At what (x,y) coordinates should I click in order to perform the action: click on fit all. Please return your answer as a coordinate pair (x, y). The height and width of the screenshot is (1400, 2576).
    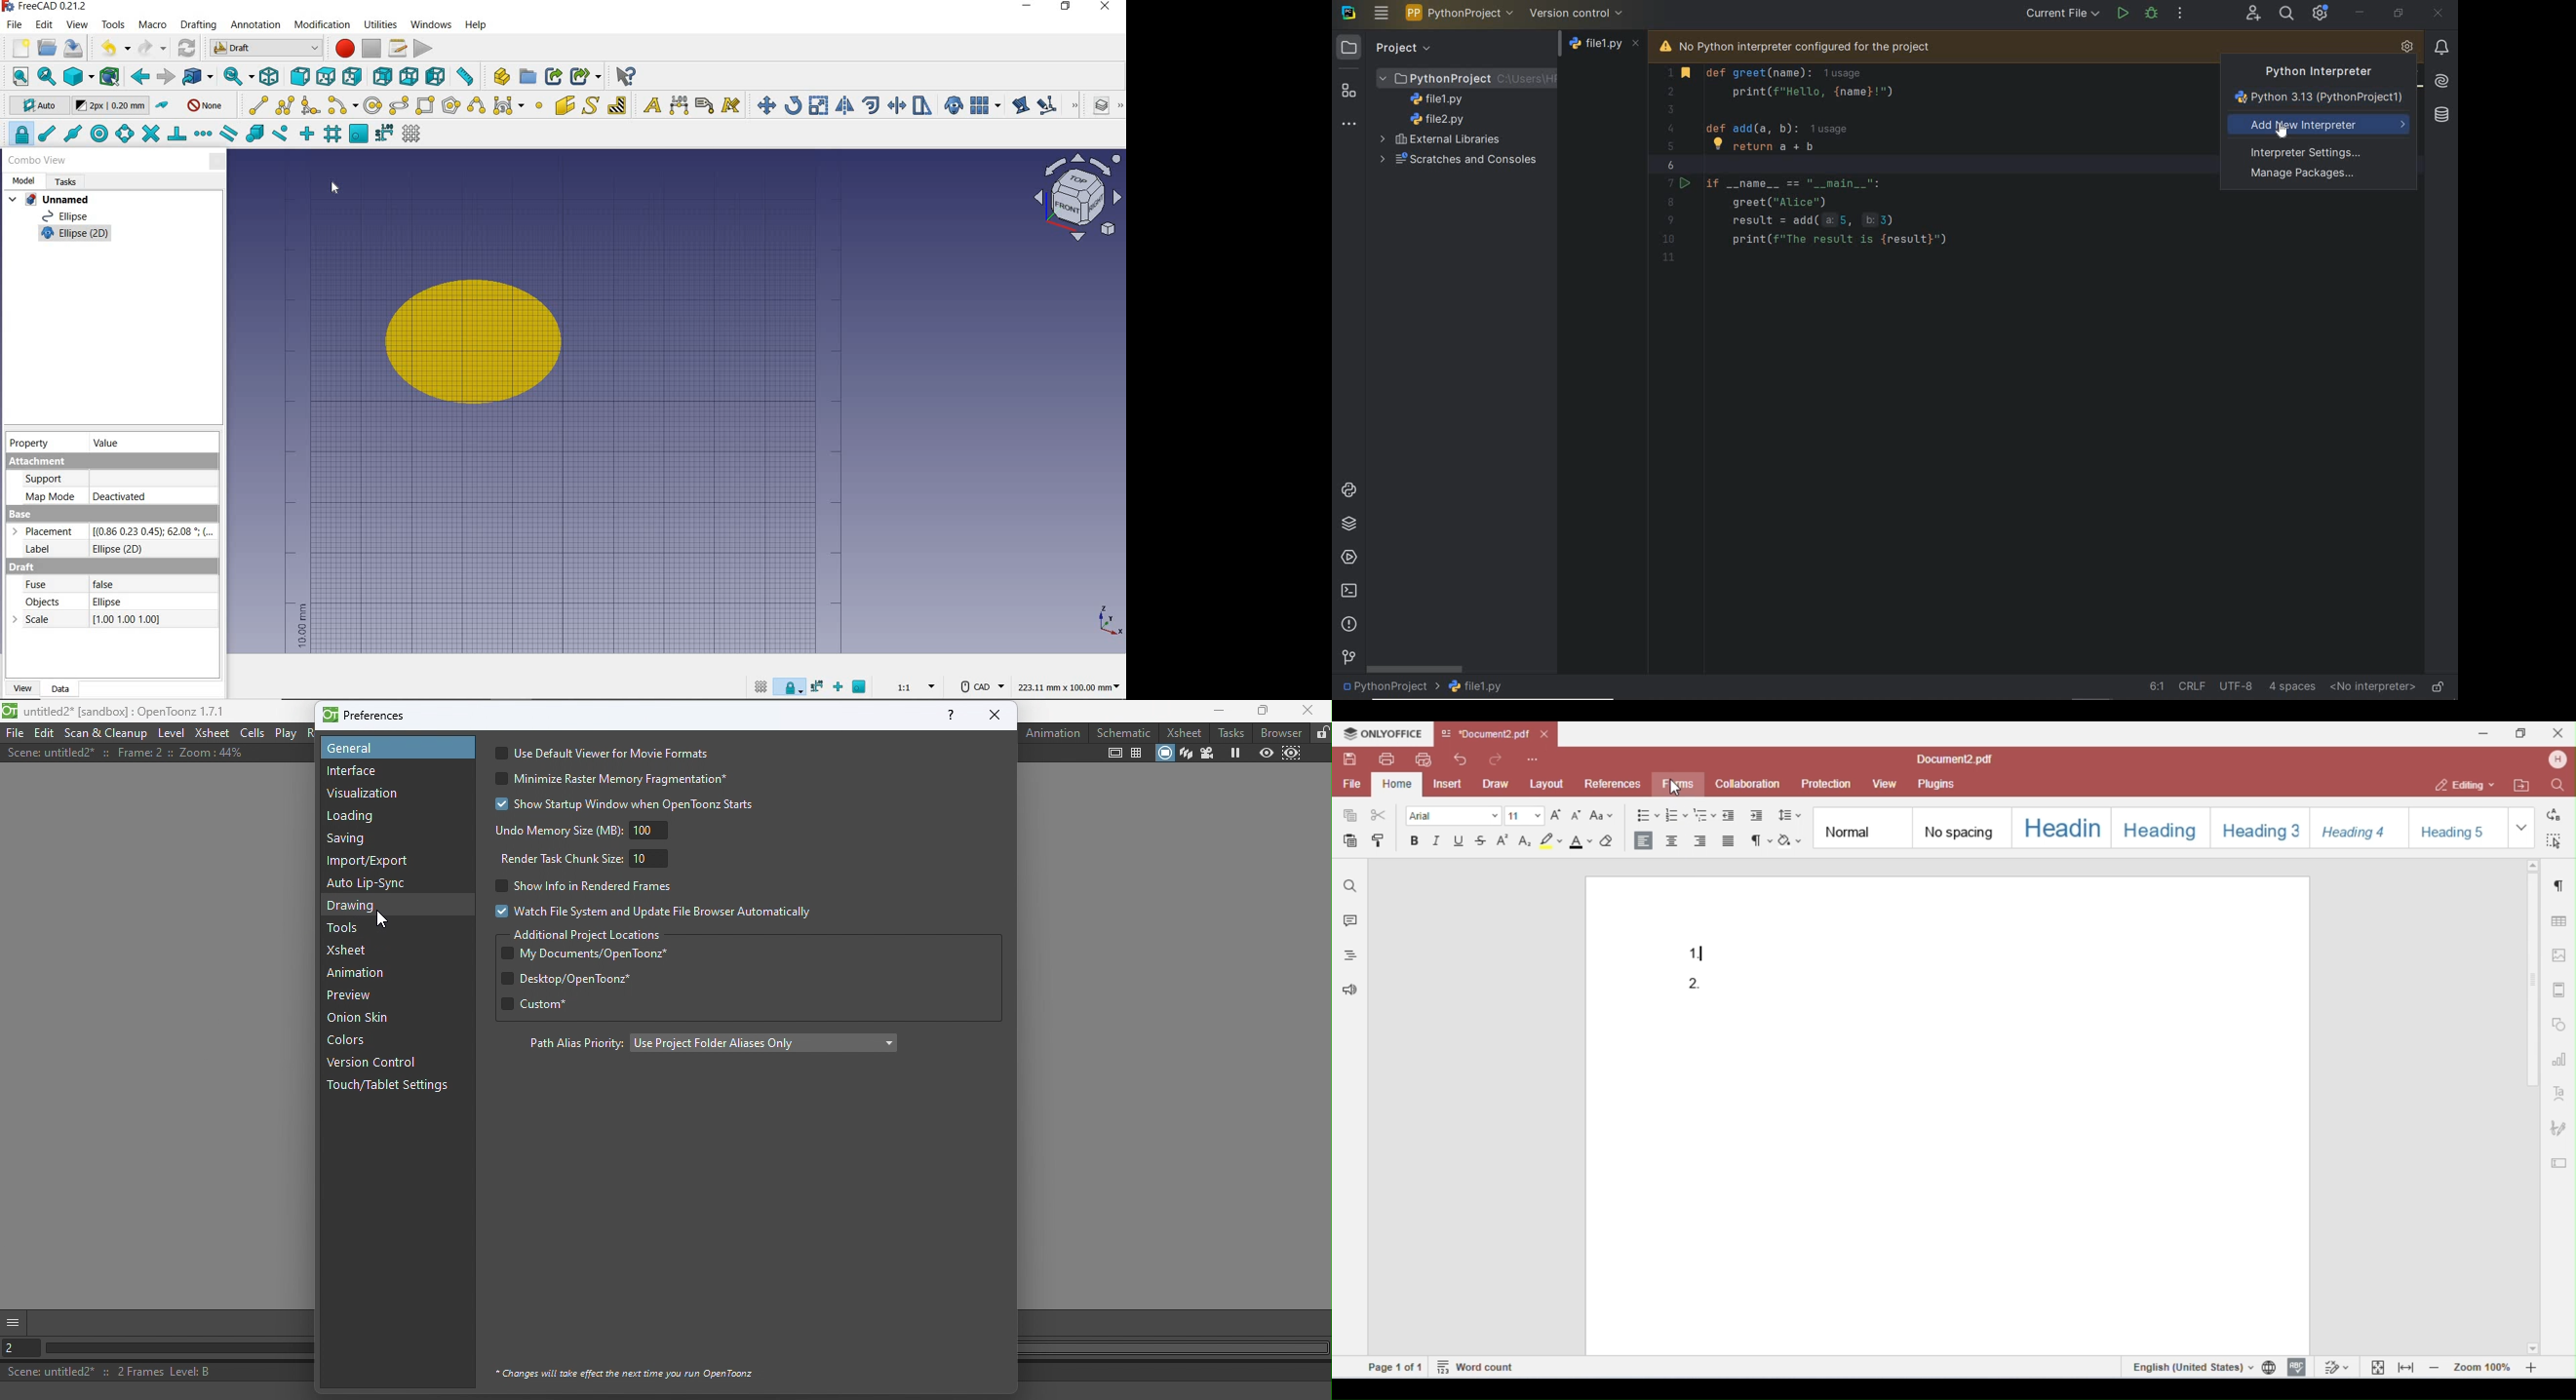
    Looking at the image, I should click on (15, 76).